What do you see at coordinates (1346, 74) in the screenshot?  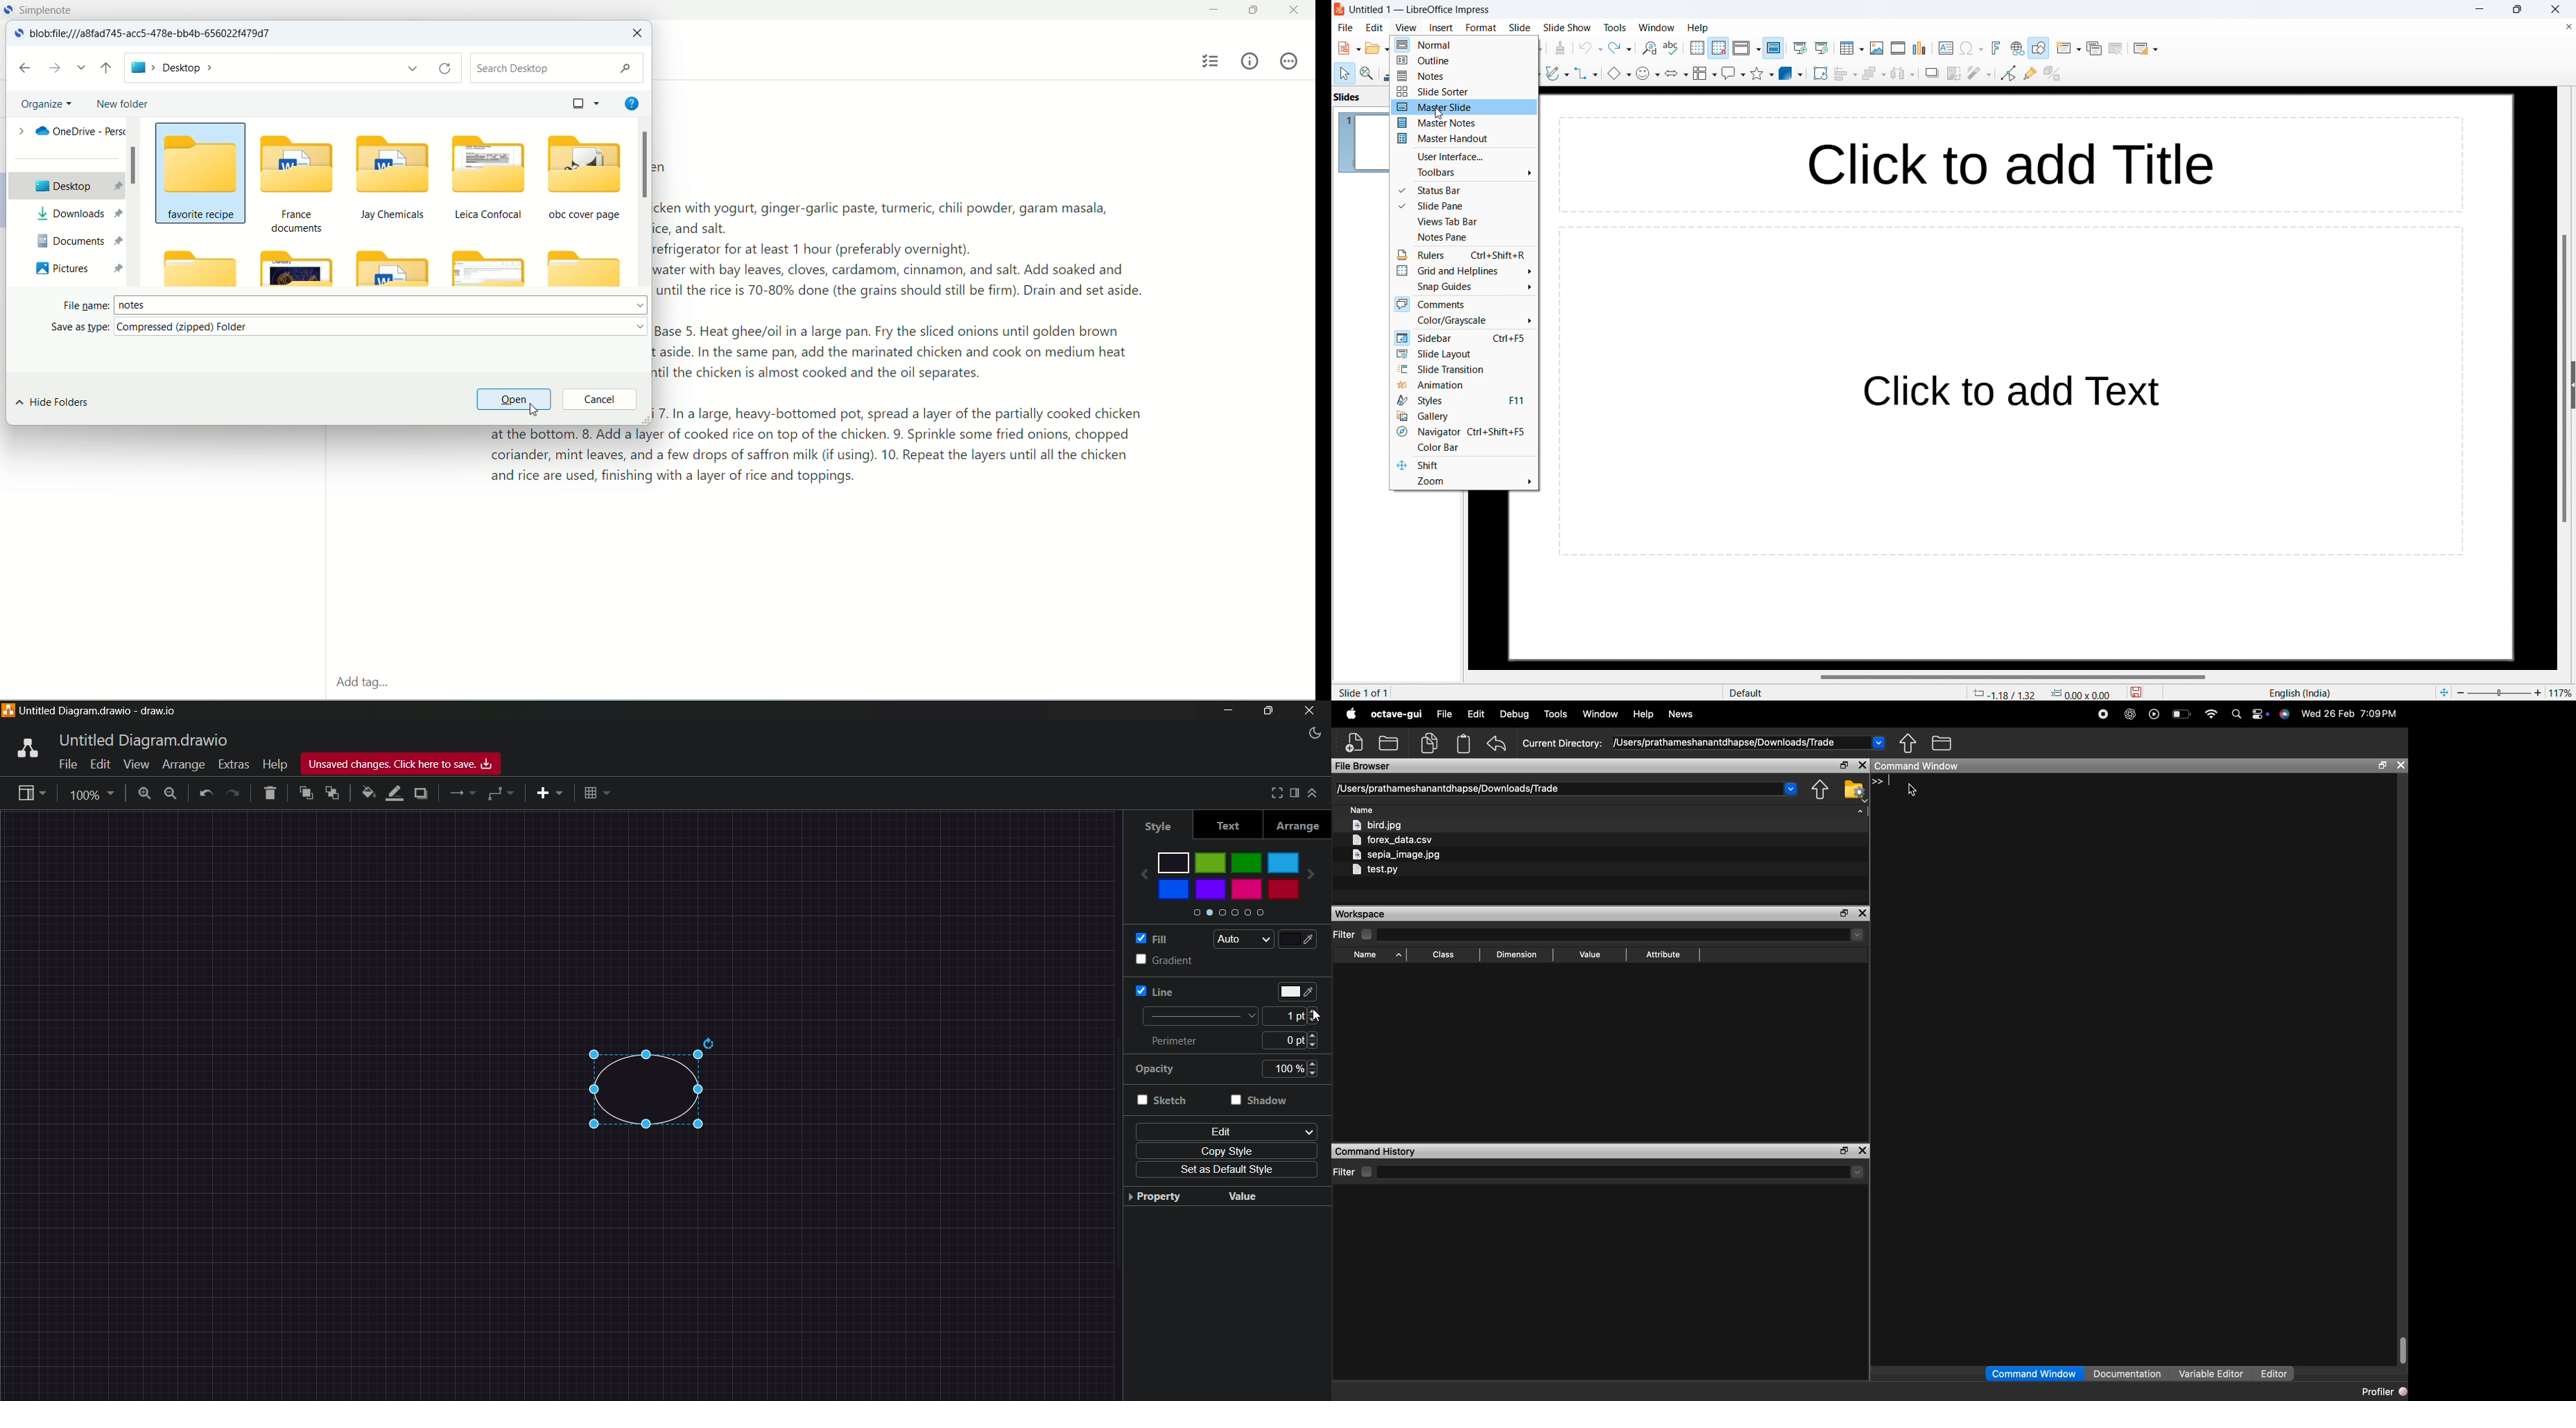 I see `select` at bounding box center [1346, 74].